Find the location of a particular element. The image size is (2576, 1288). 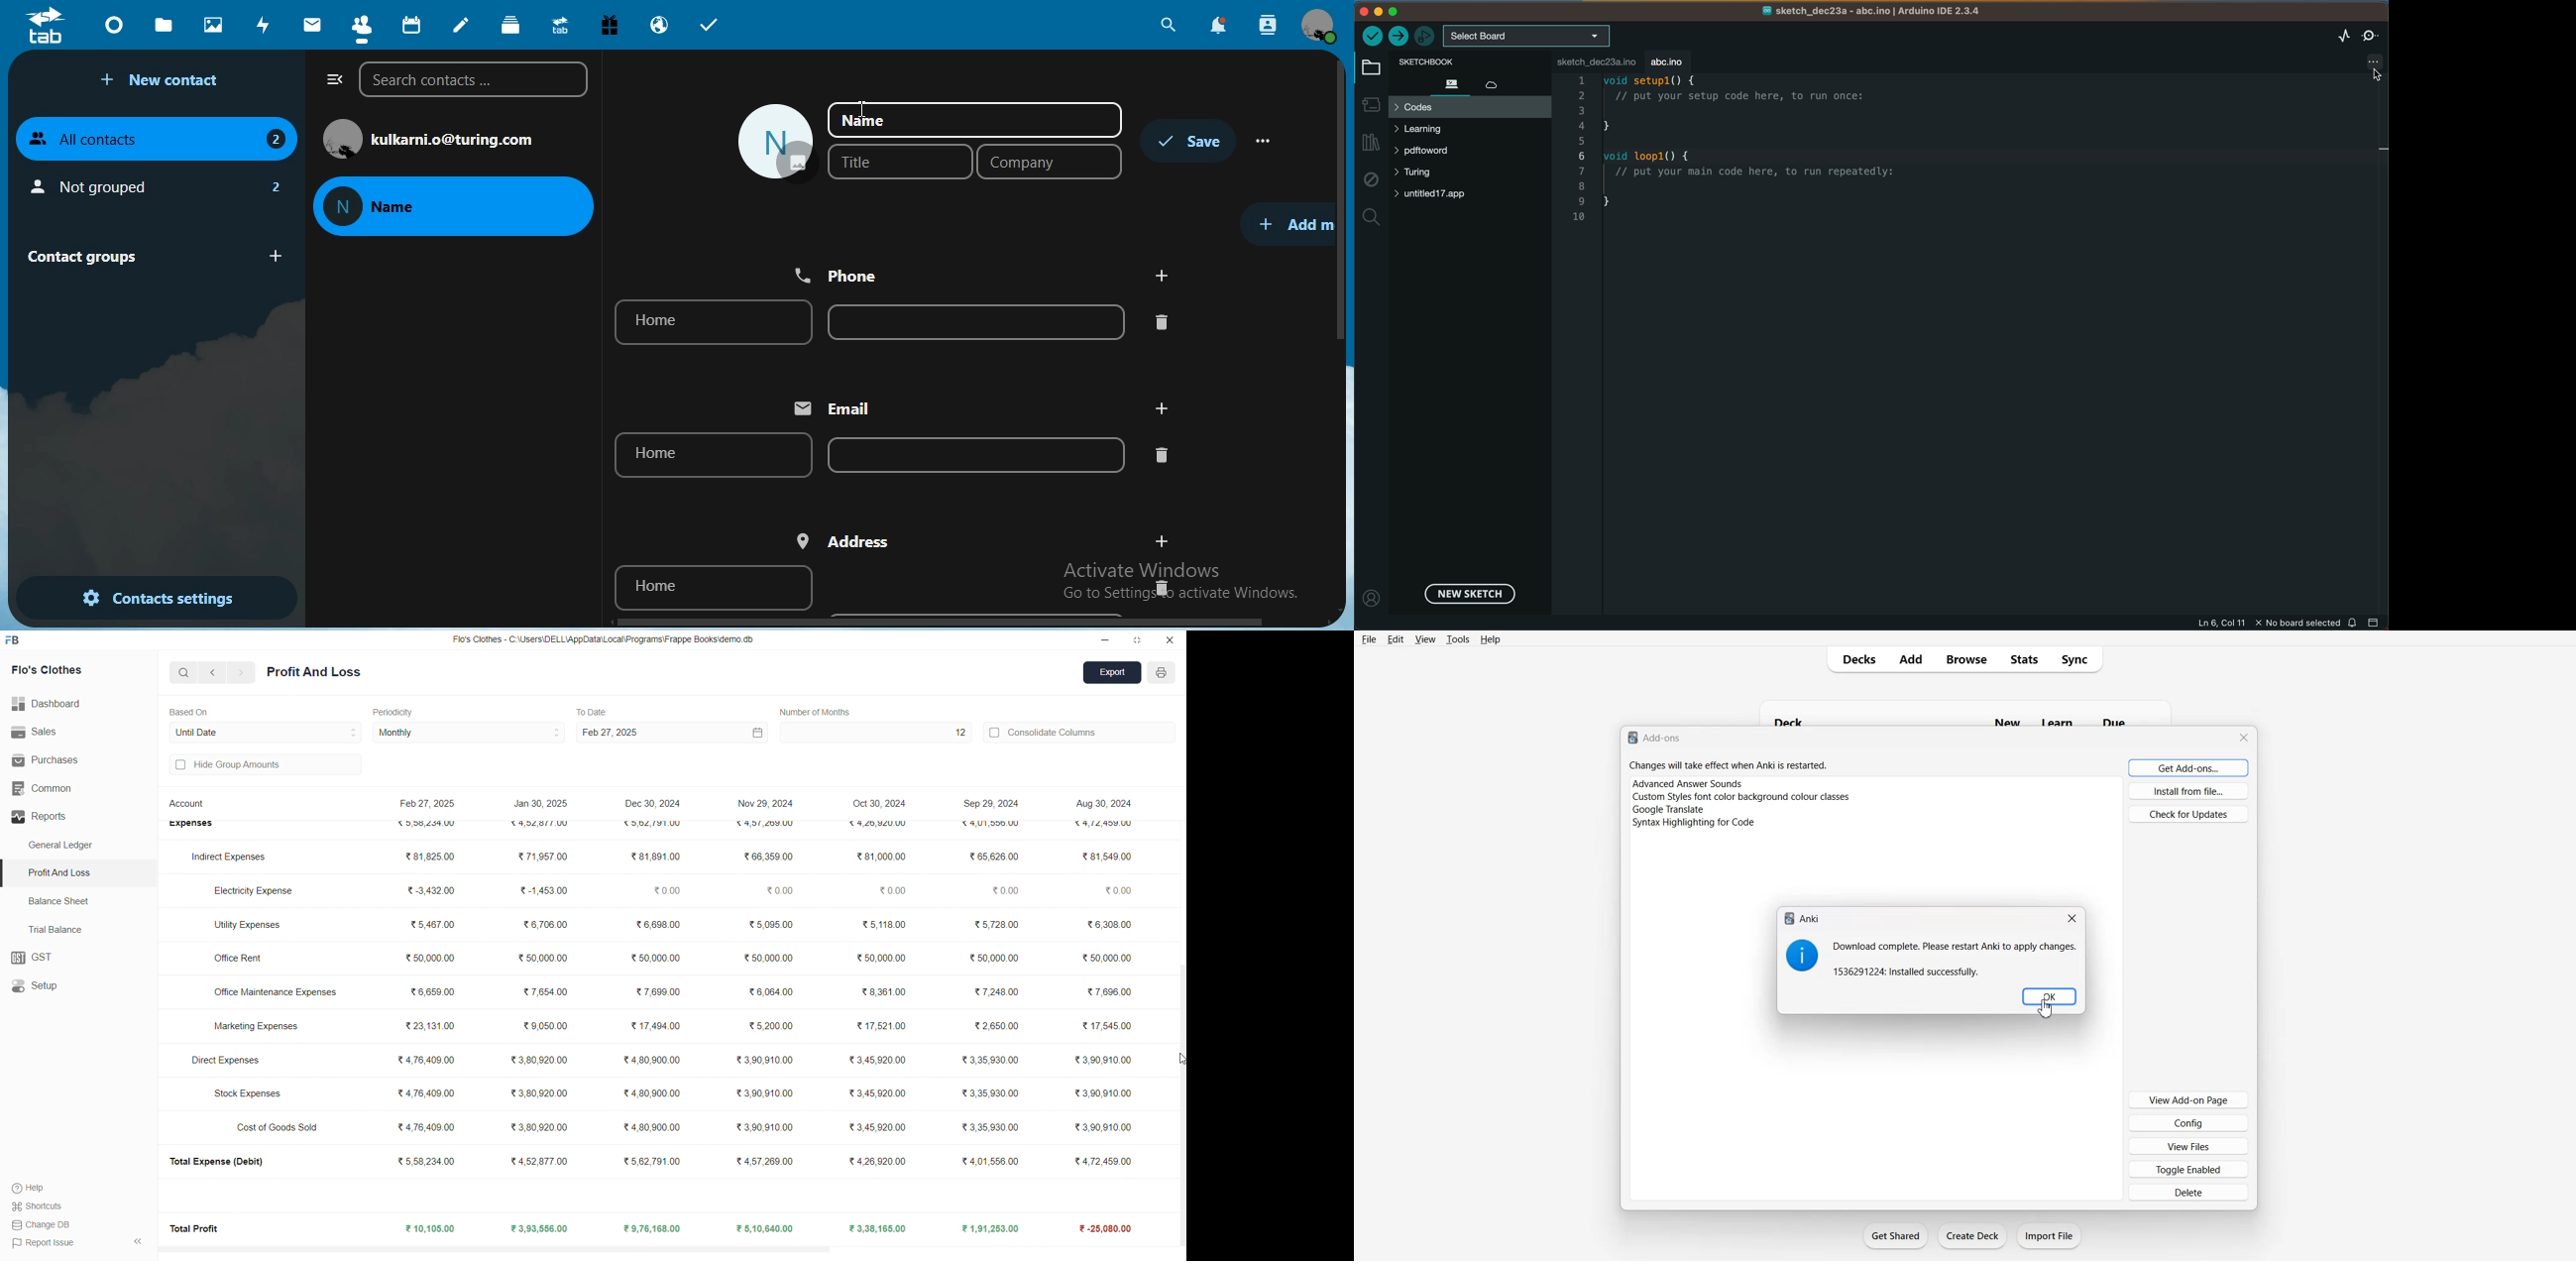

₹50,000.00 is located at coordinates (544, 956).